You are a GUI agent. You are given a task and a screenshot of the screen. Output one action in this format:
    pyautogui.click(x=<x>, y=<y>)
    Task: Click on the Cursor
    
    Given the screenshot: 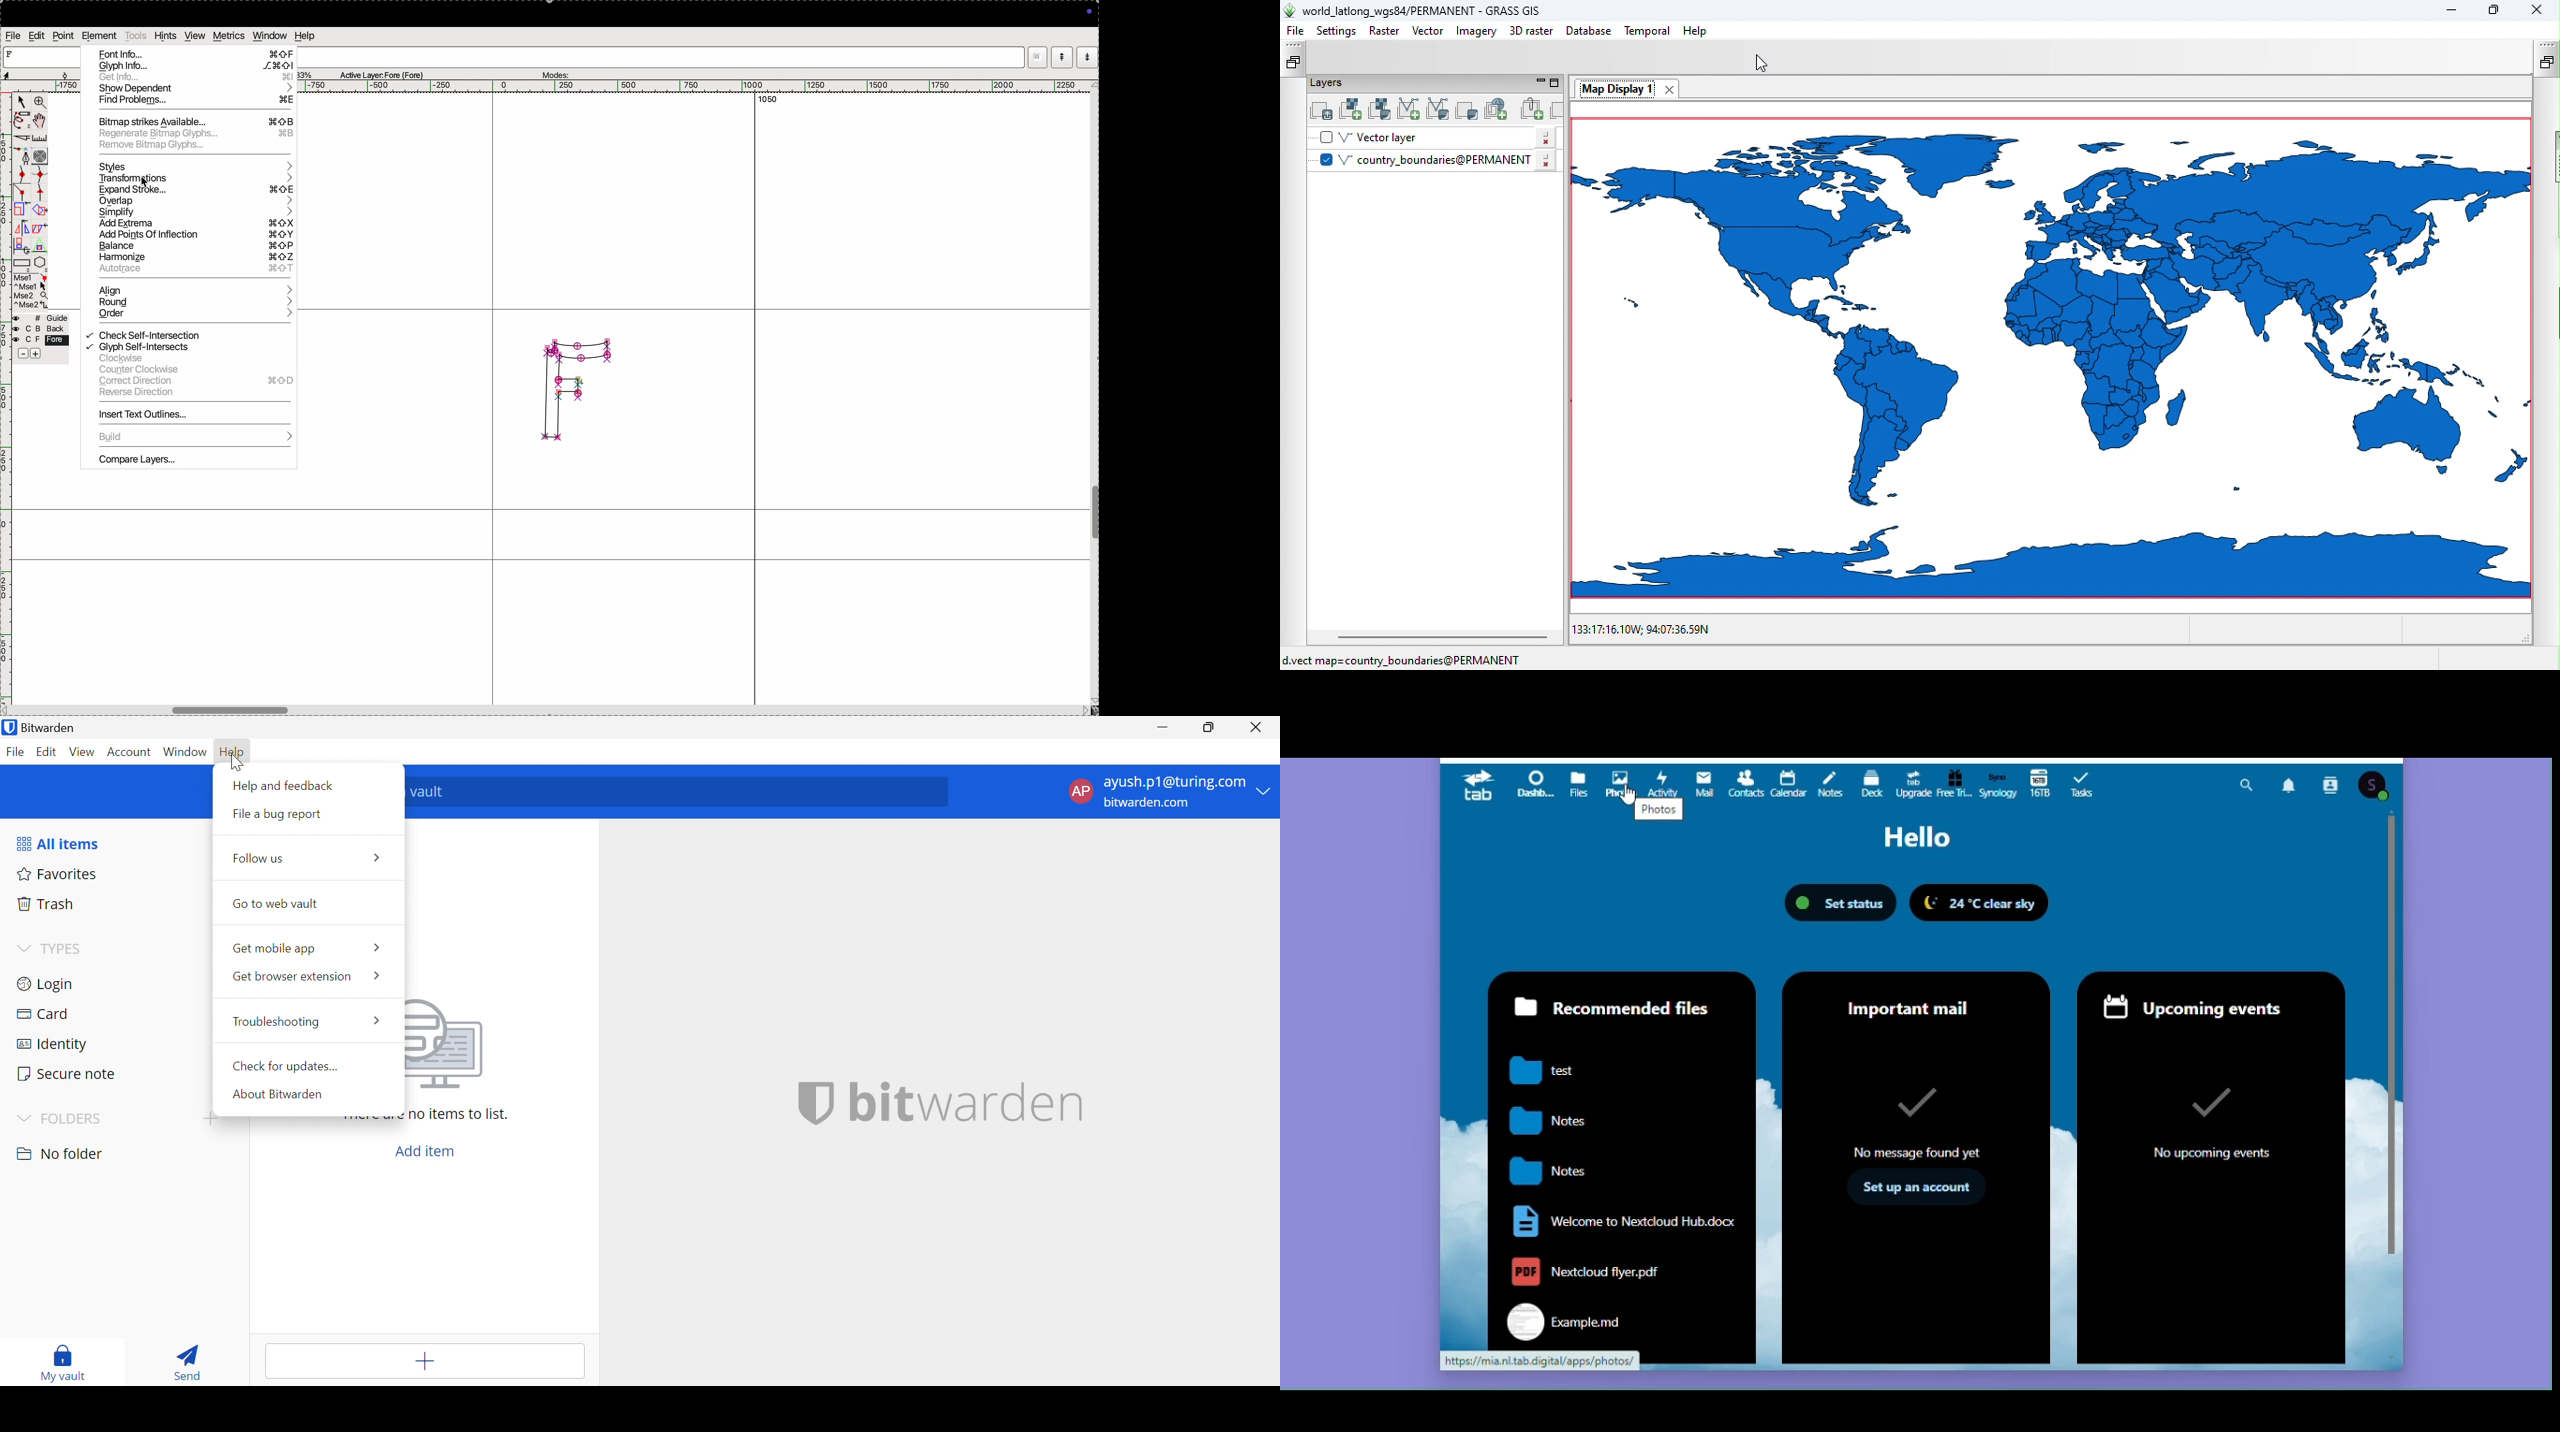 What is the action you would take?
    pyautogui.click(x=239, y=765)
    